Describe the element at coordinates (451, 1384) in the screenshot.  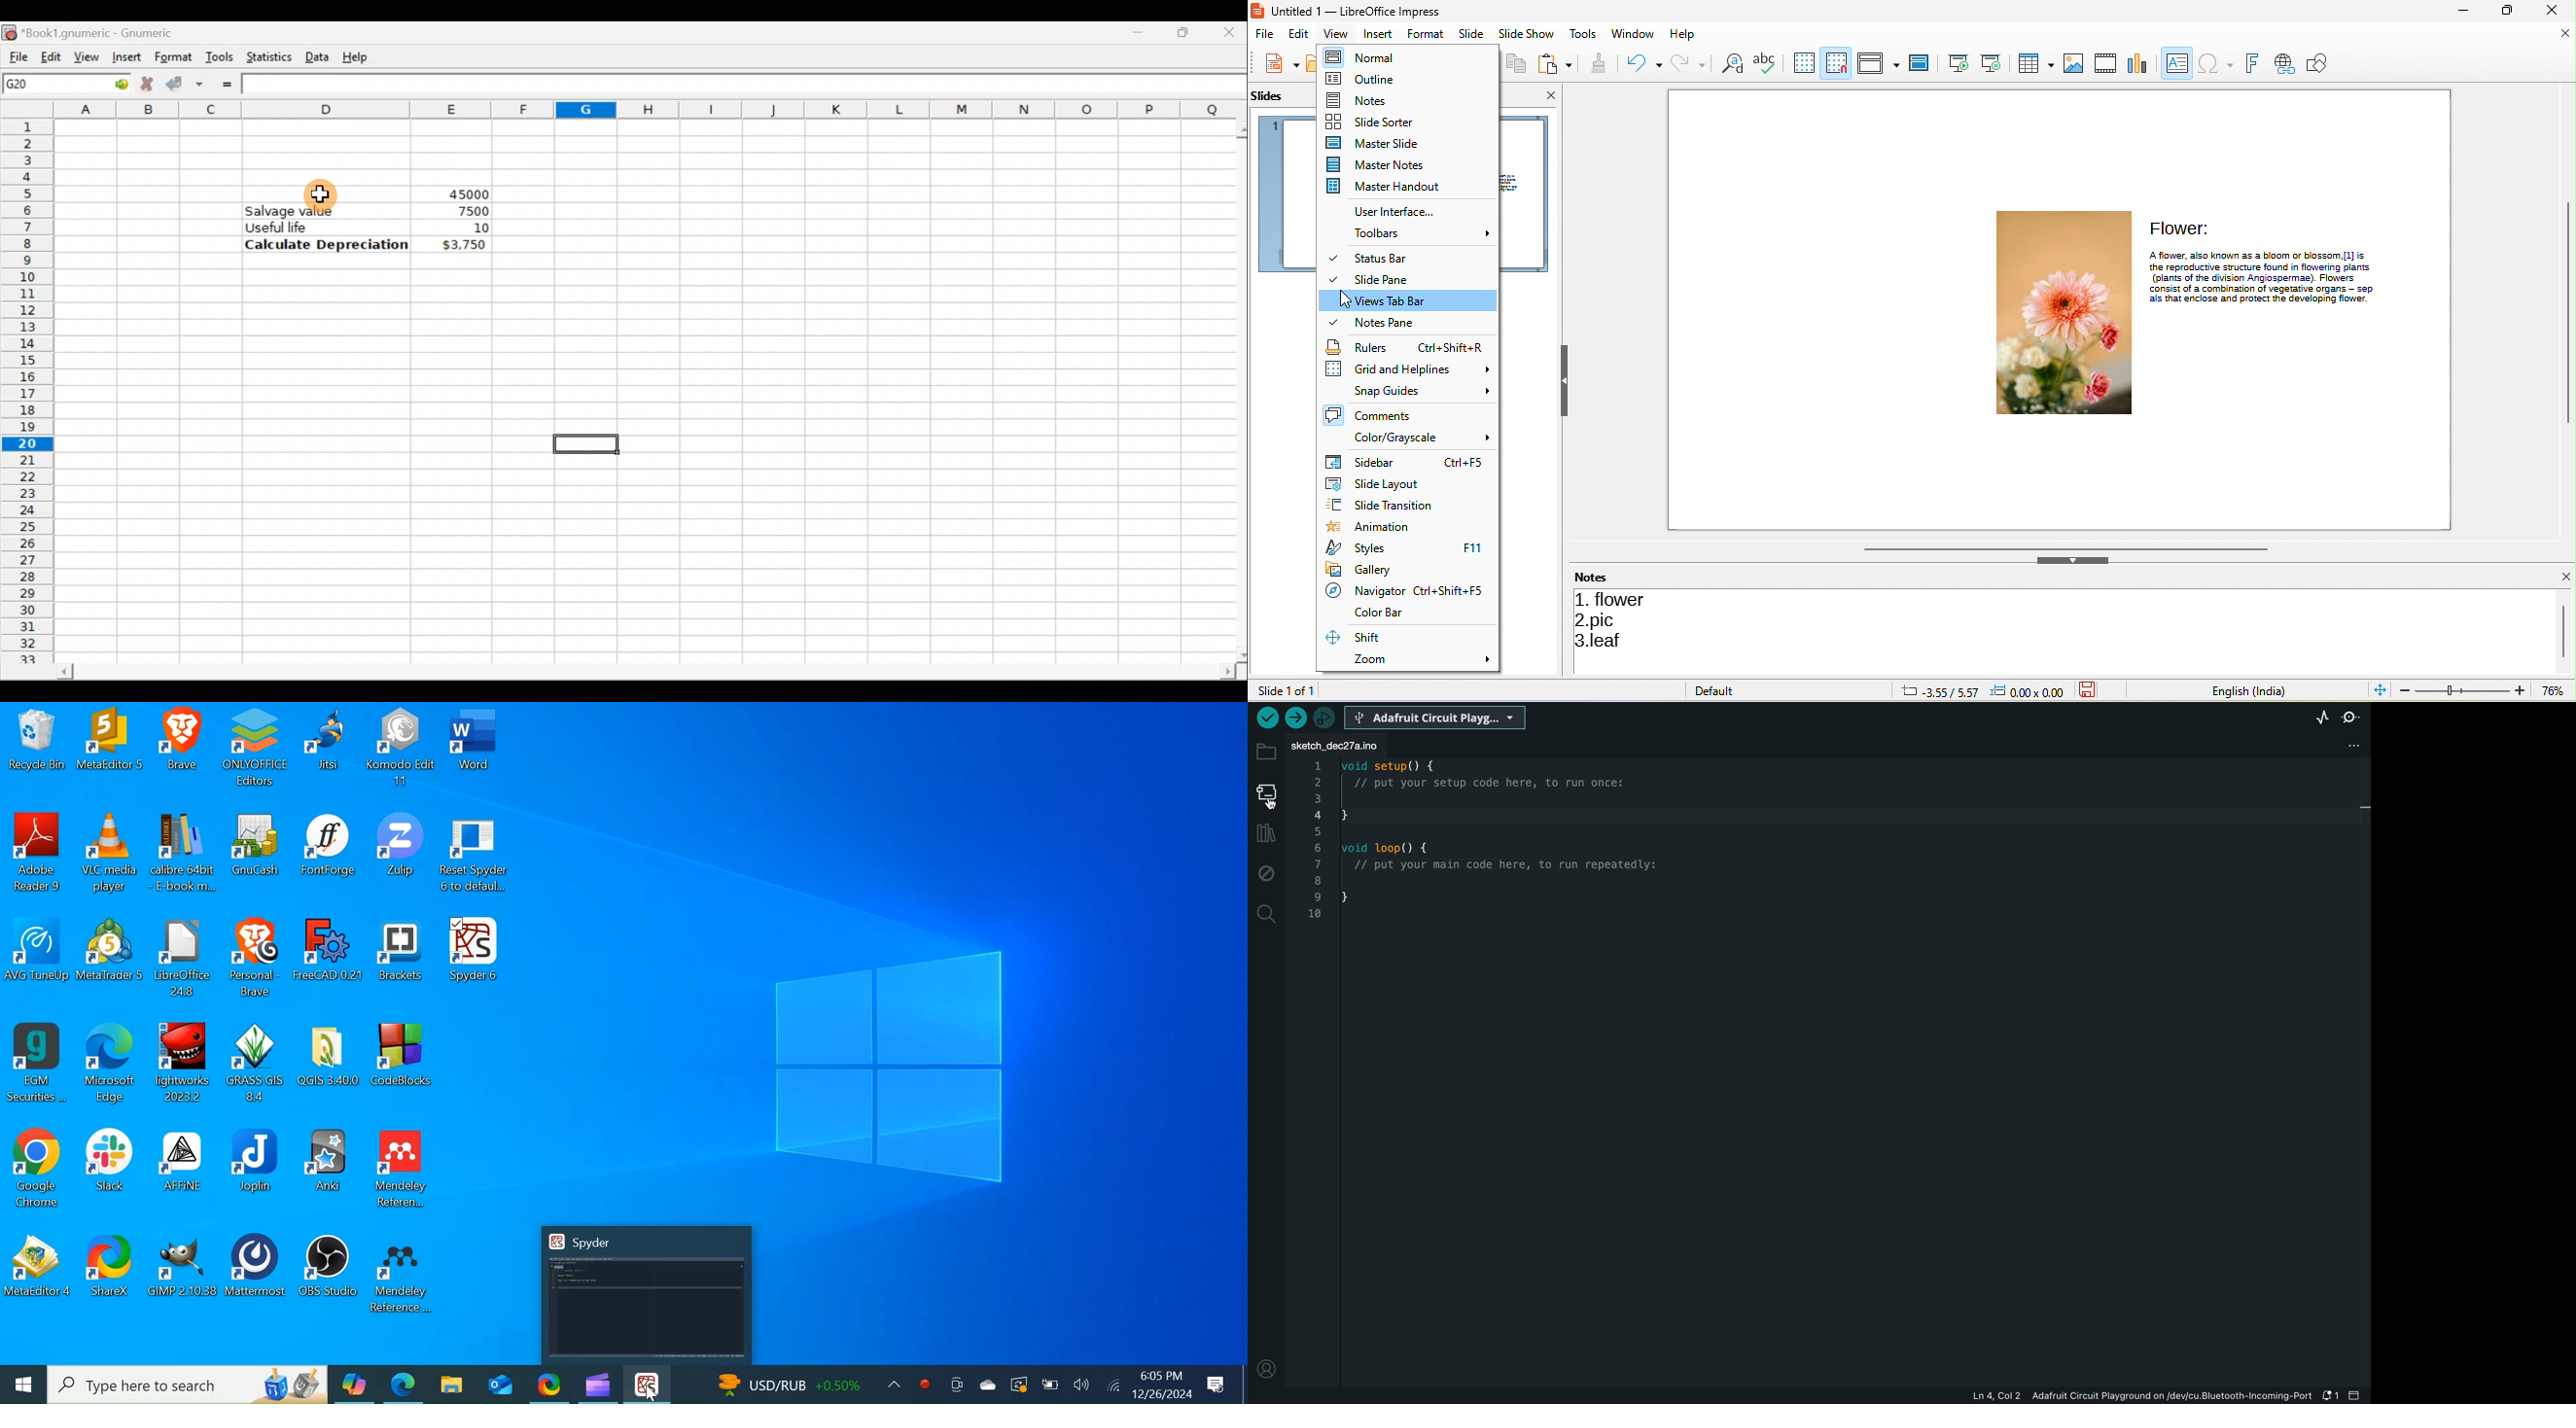
I see `File Explorer Desktop Icon` at that location.